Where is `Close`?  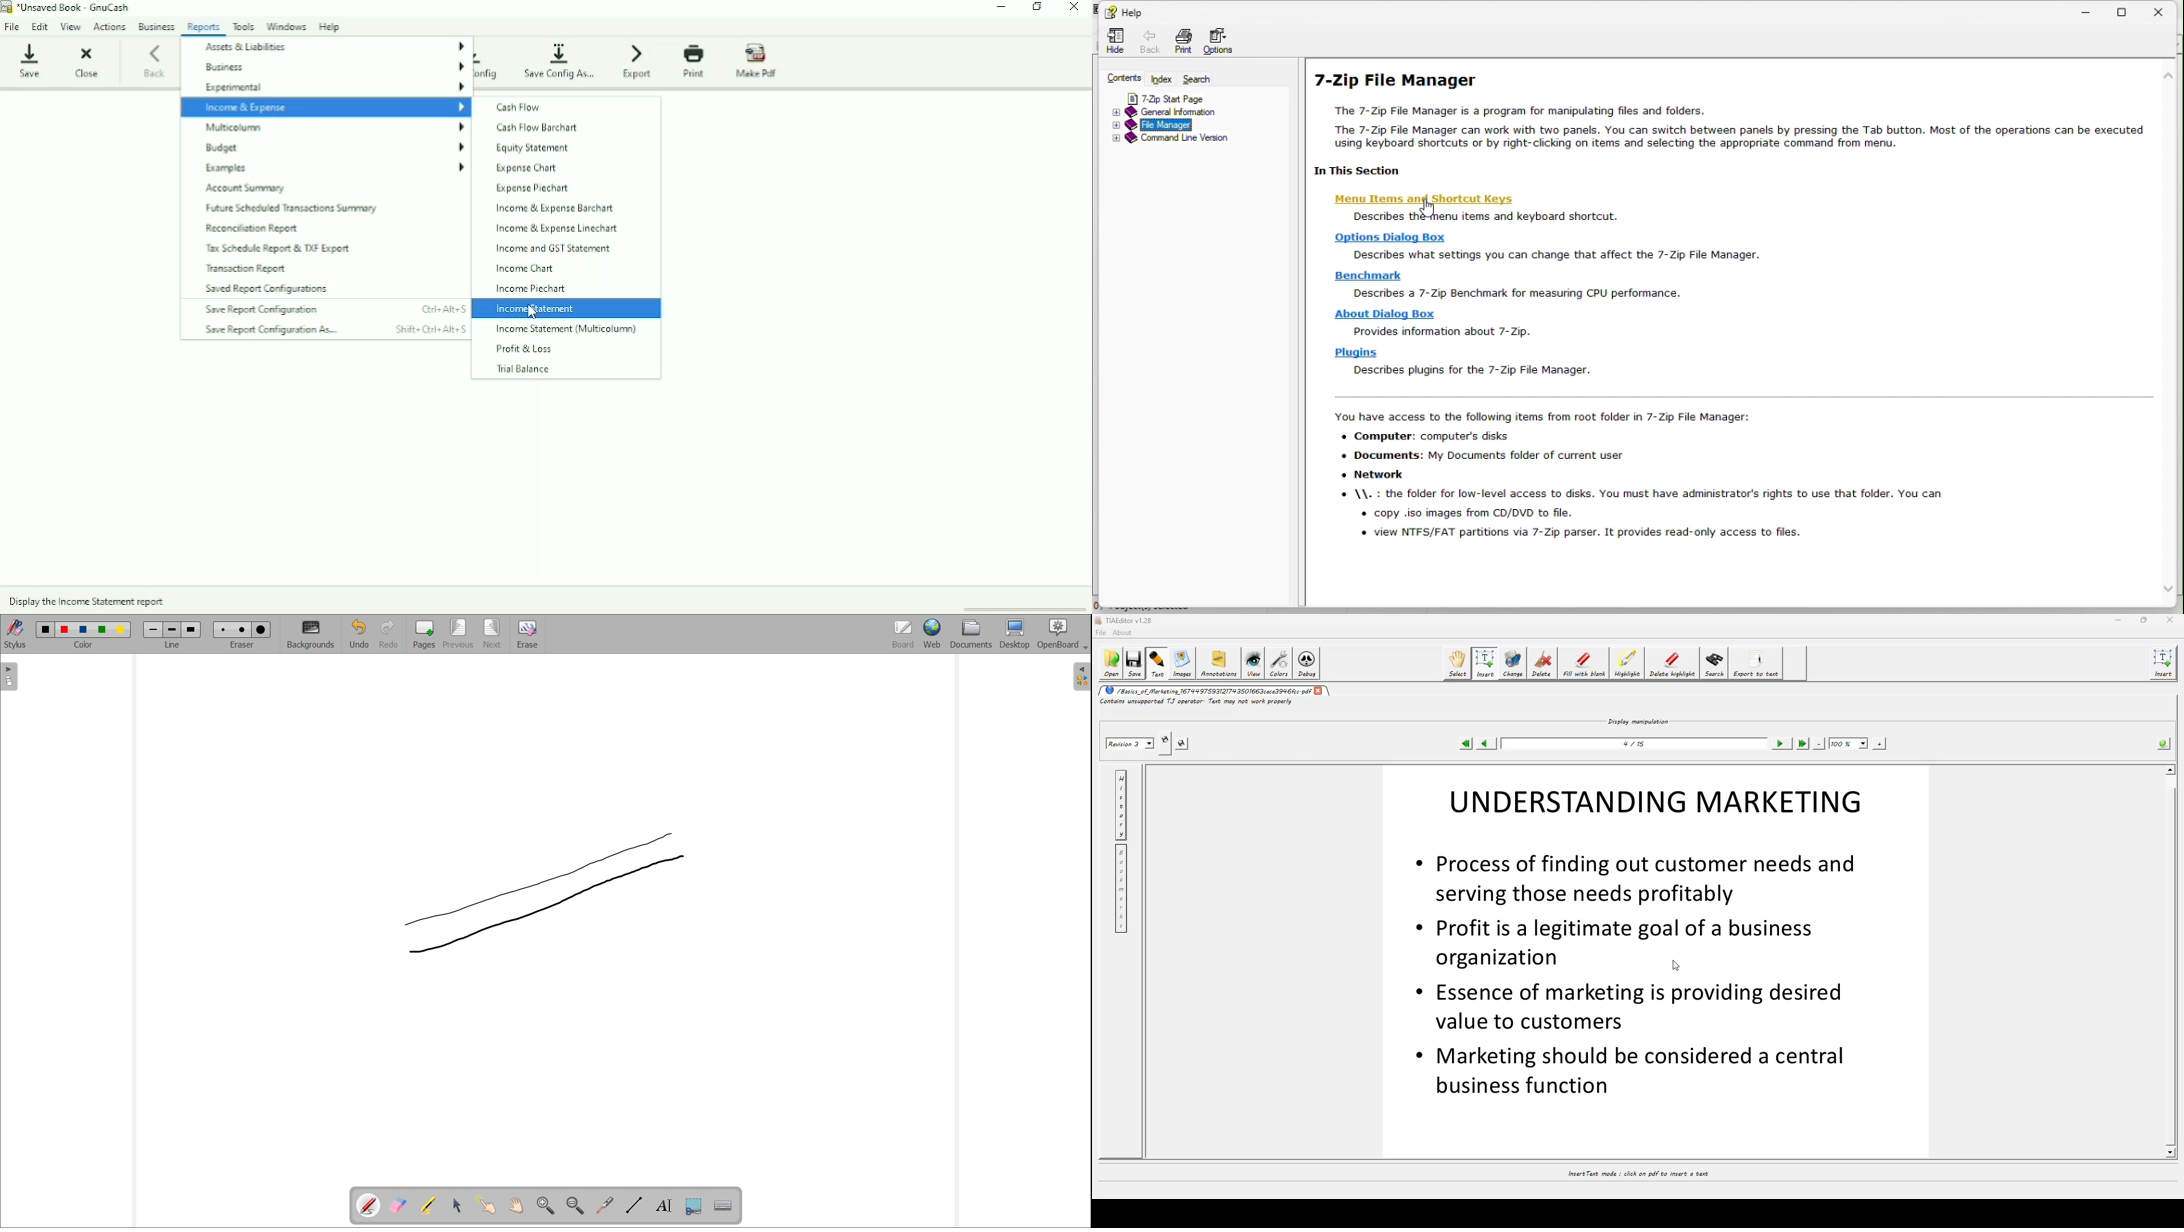 Close is located at coordinates (85, 61).